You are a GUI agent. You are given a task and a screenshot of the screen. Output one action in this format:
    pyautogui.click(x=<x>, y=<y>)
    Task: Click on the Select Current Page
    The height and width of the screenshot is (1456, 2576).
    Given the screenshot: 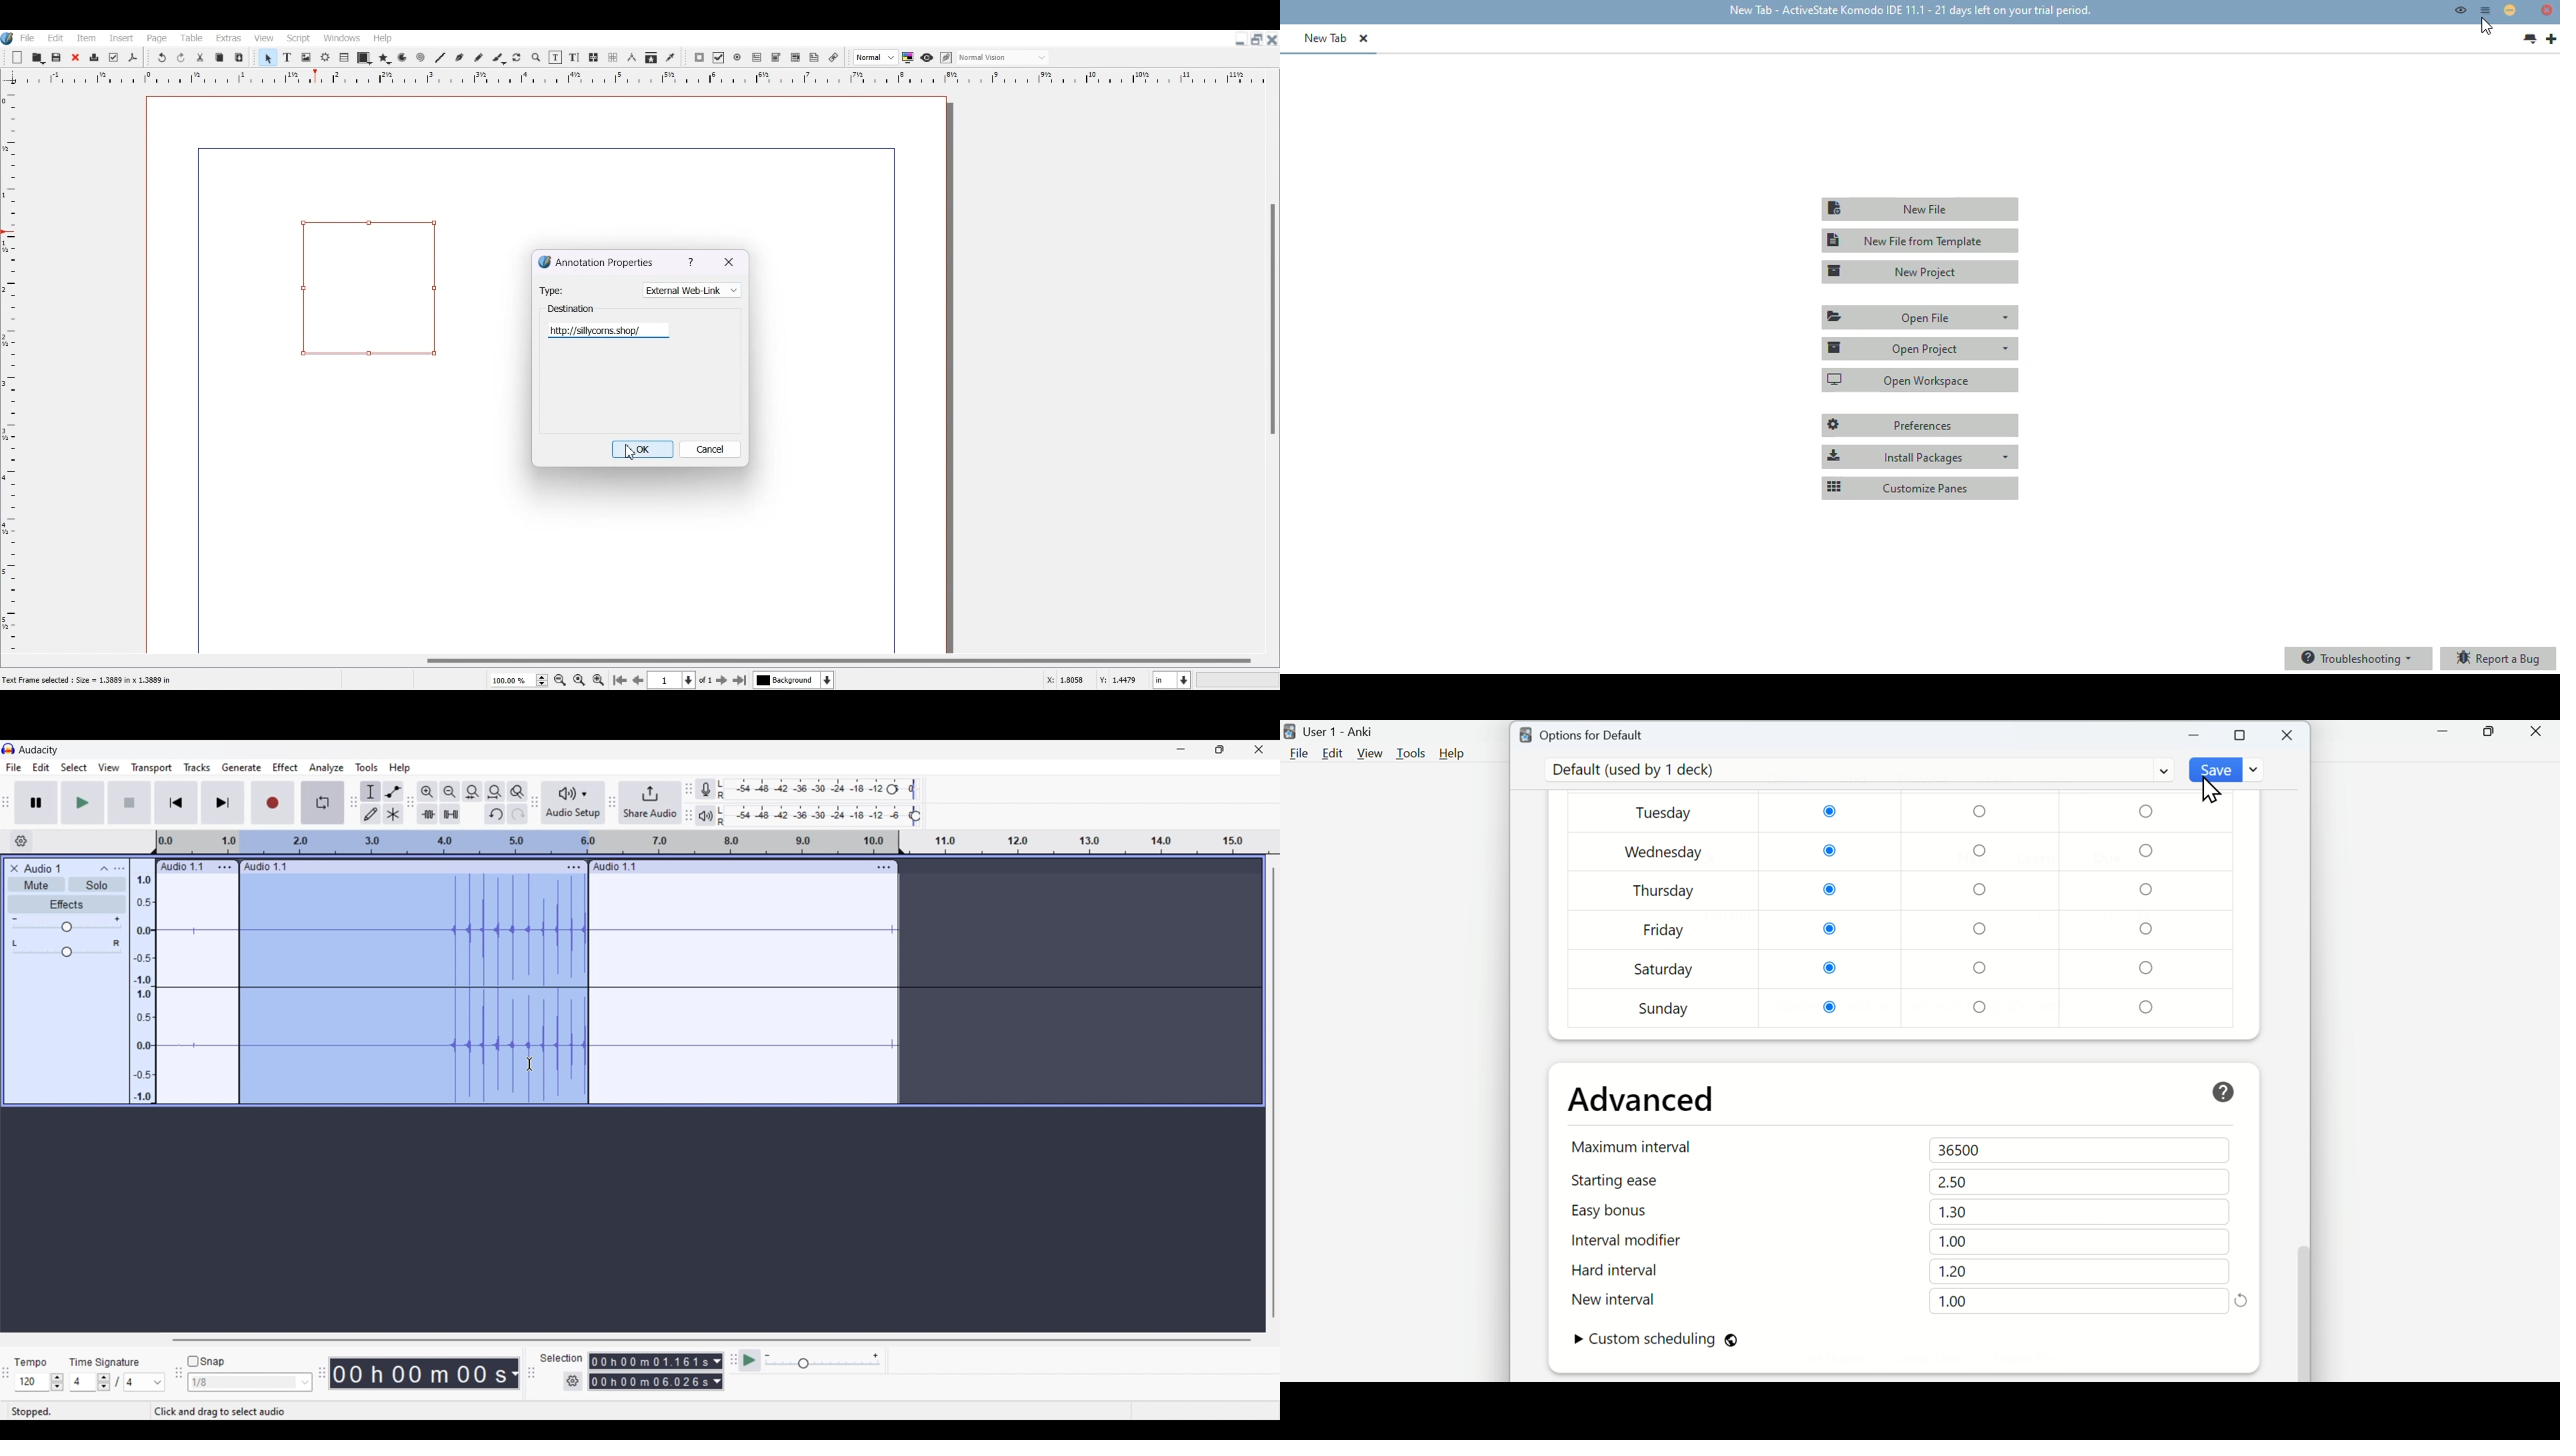 What is the action you would take?
    pyautogui.click(x=518, y=680)
    